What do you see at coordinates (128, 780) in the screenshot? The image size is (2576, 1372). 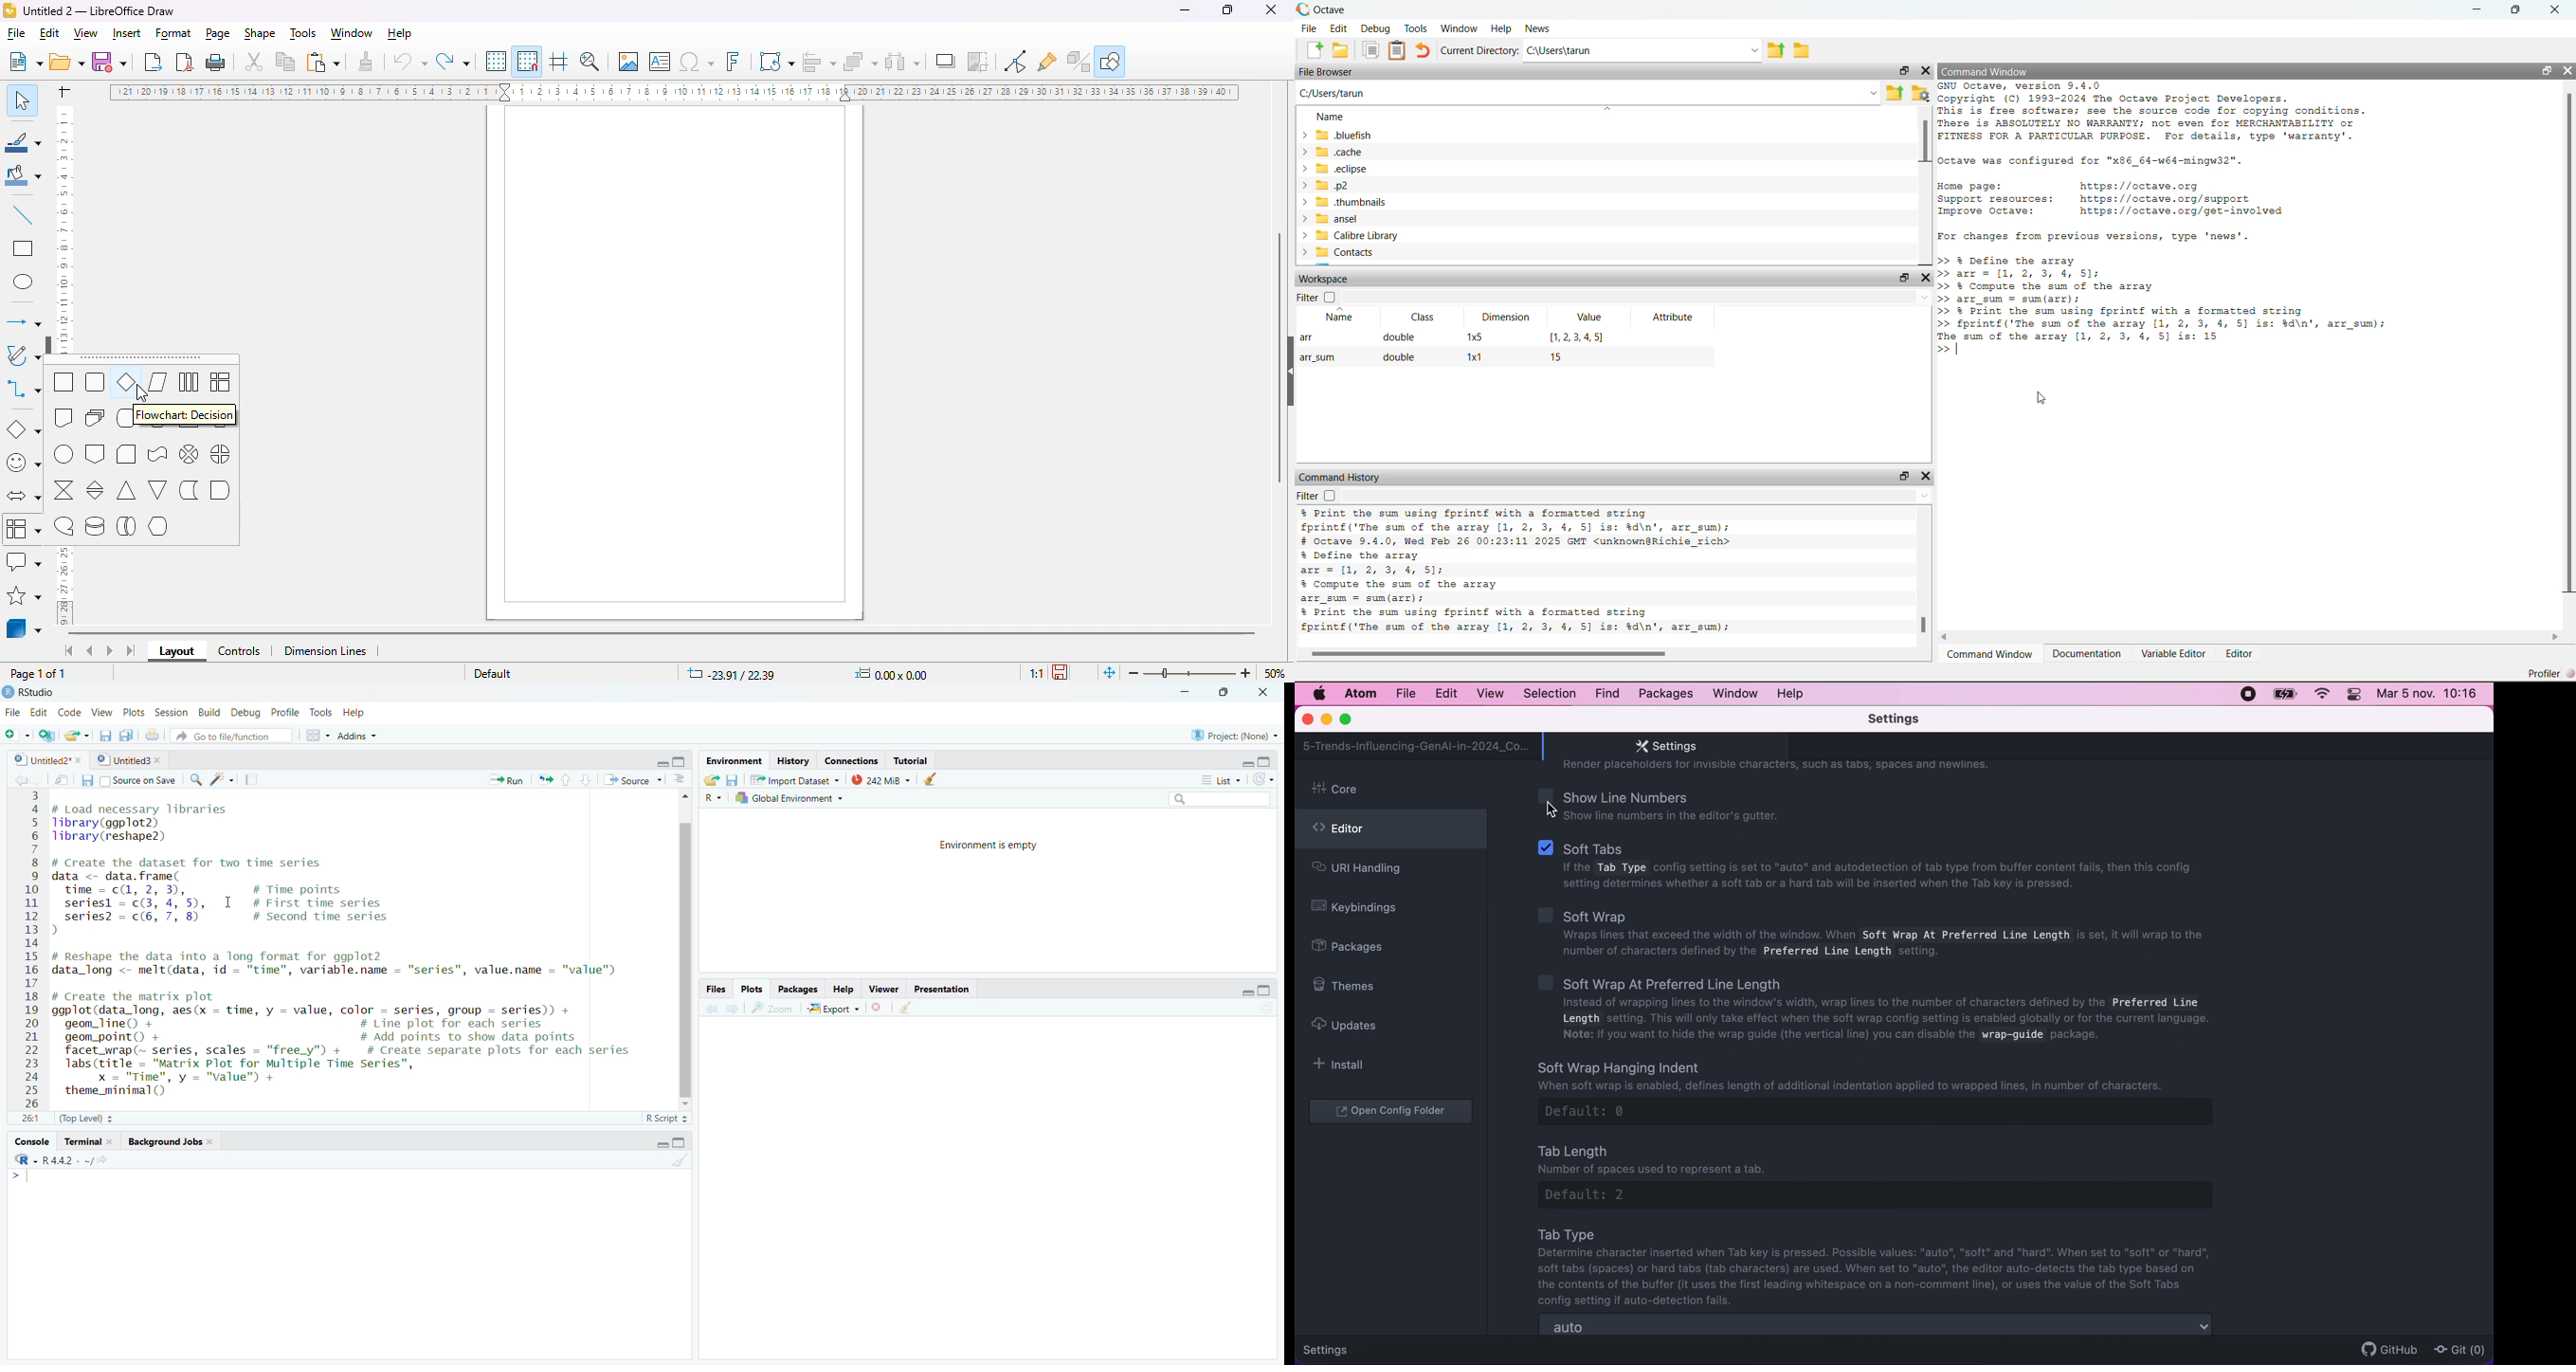 I see `Source on Save` at bounding box center [128, 780].